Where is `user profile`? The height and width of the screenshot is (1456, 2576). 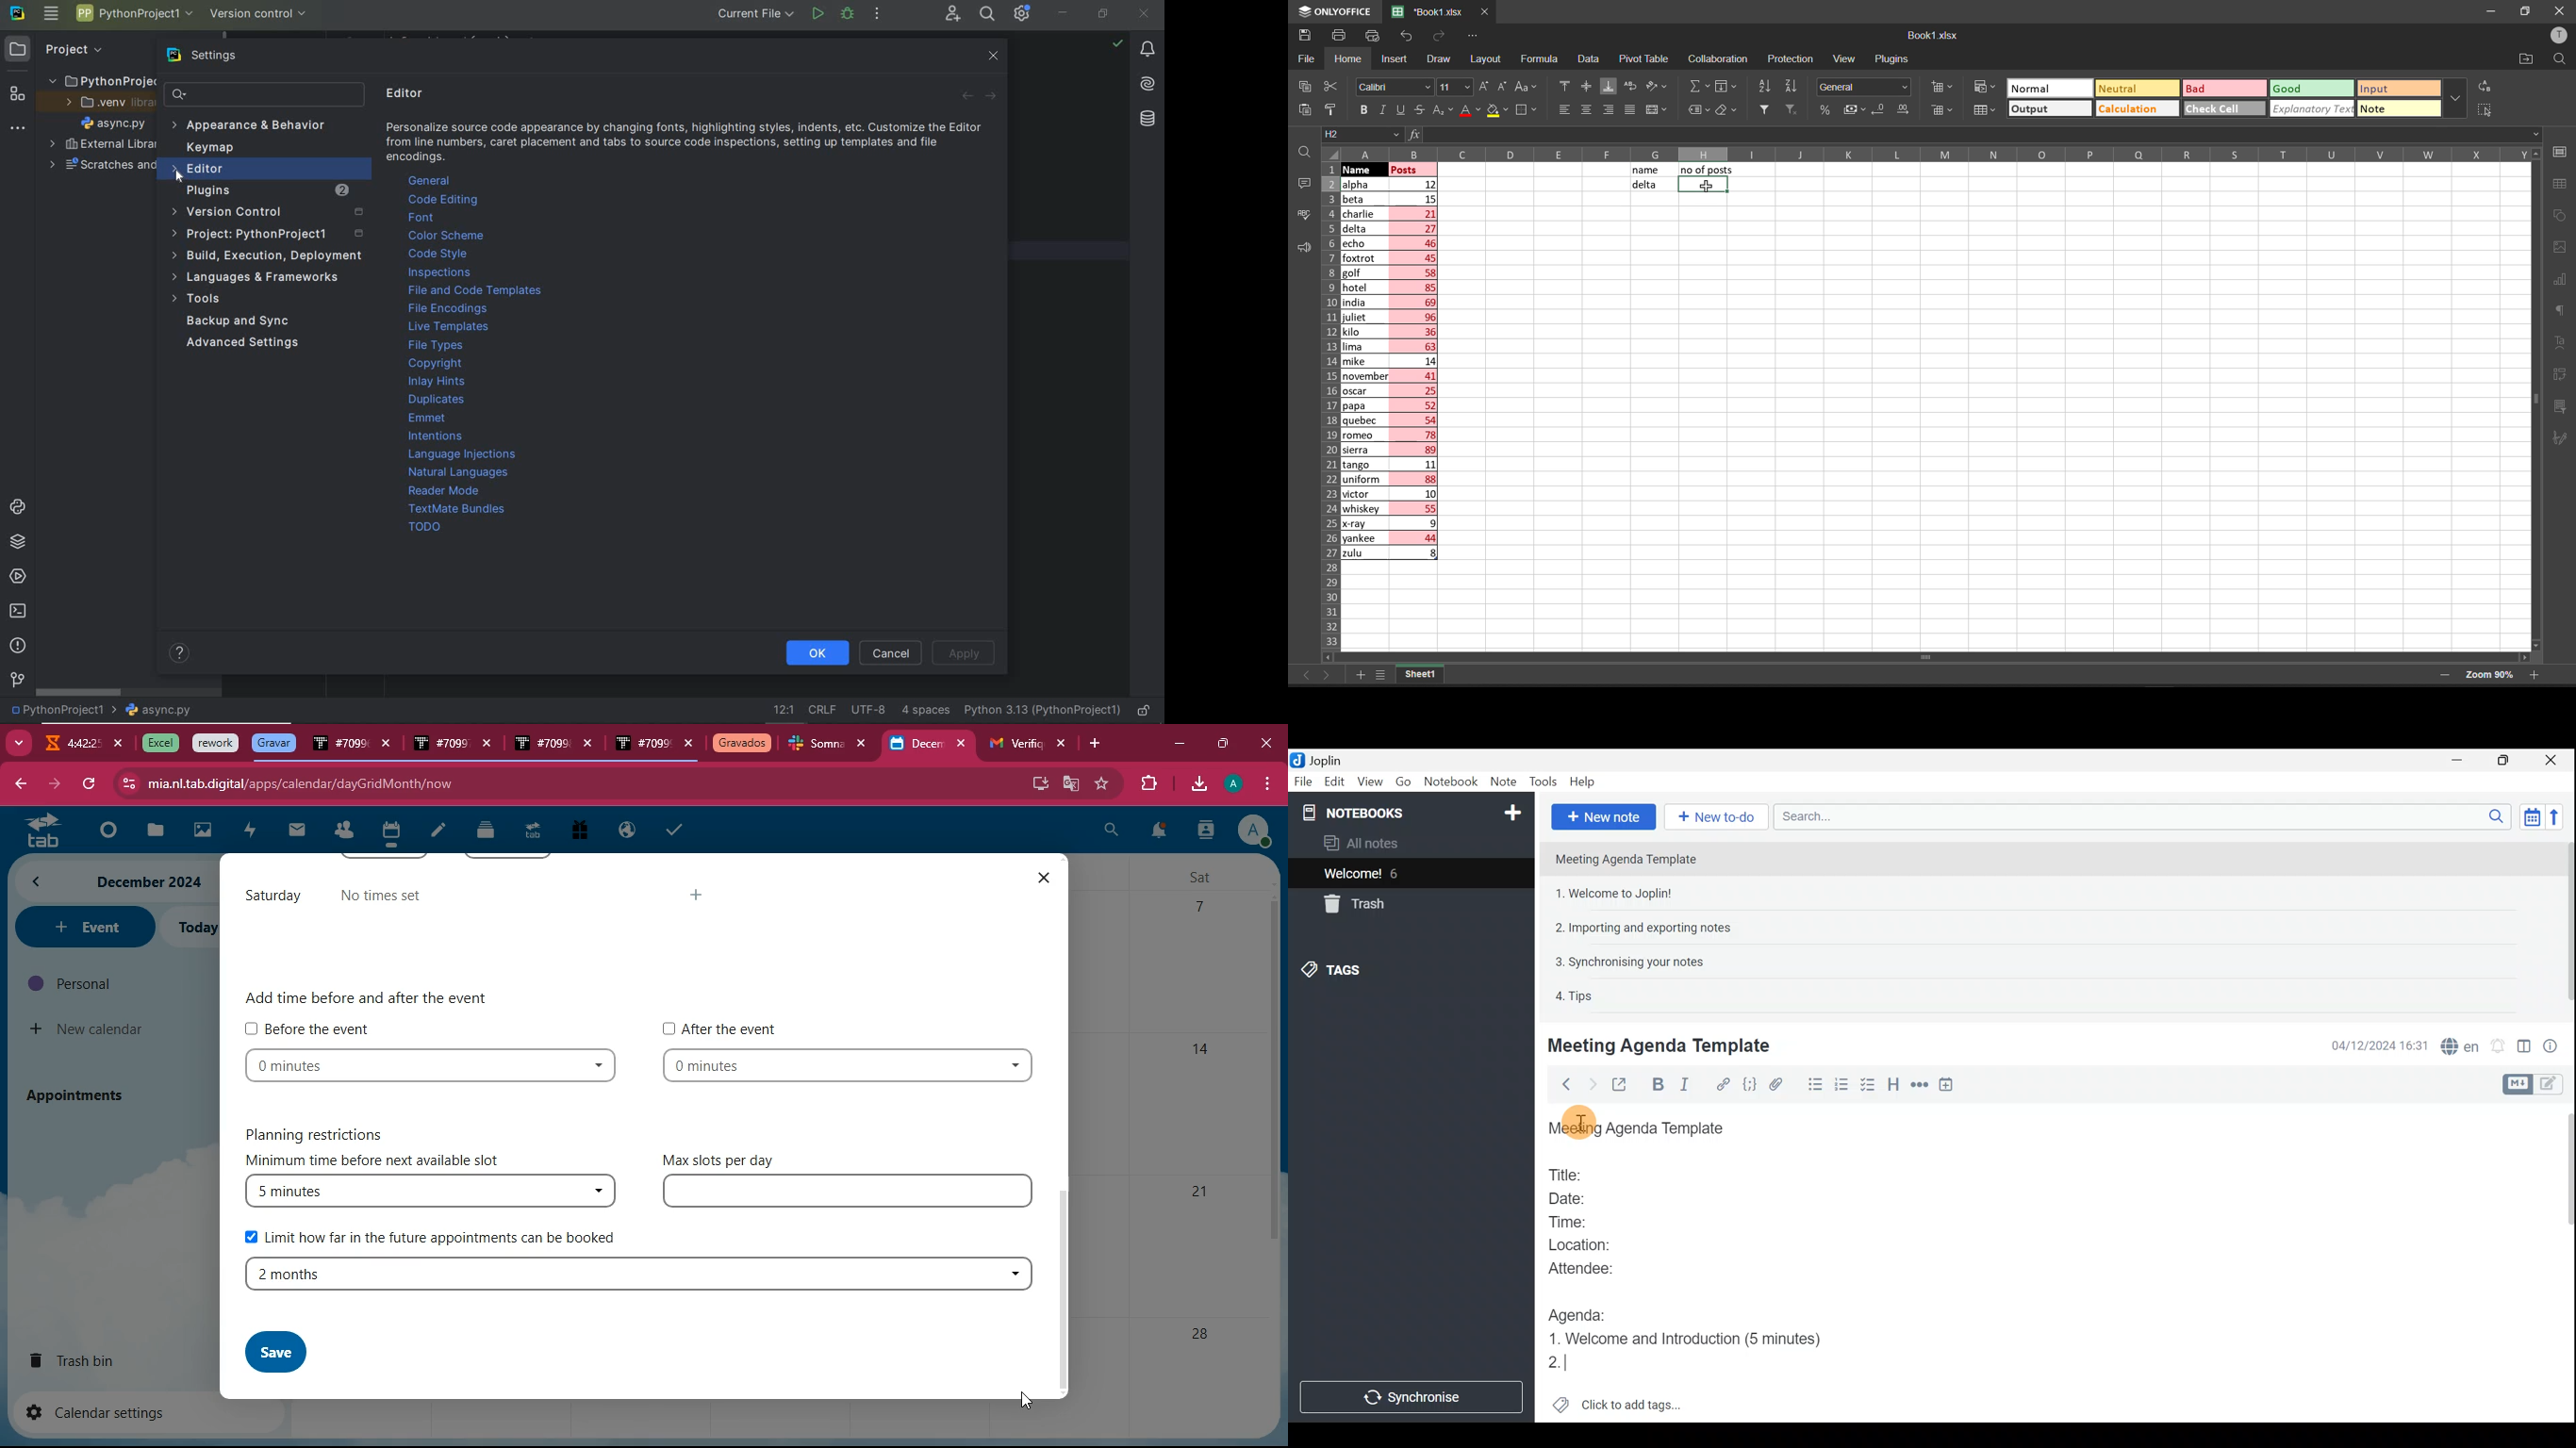
user profile is located at coordinates (2561, 35).